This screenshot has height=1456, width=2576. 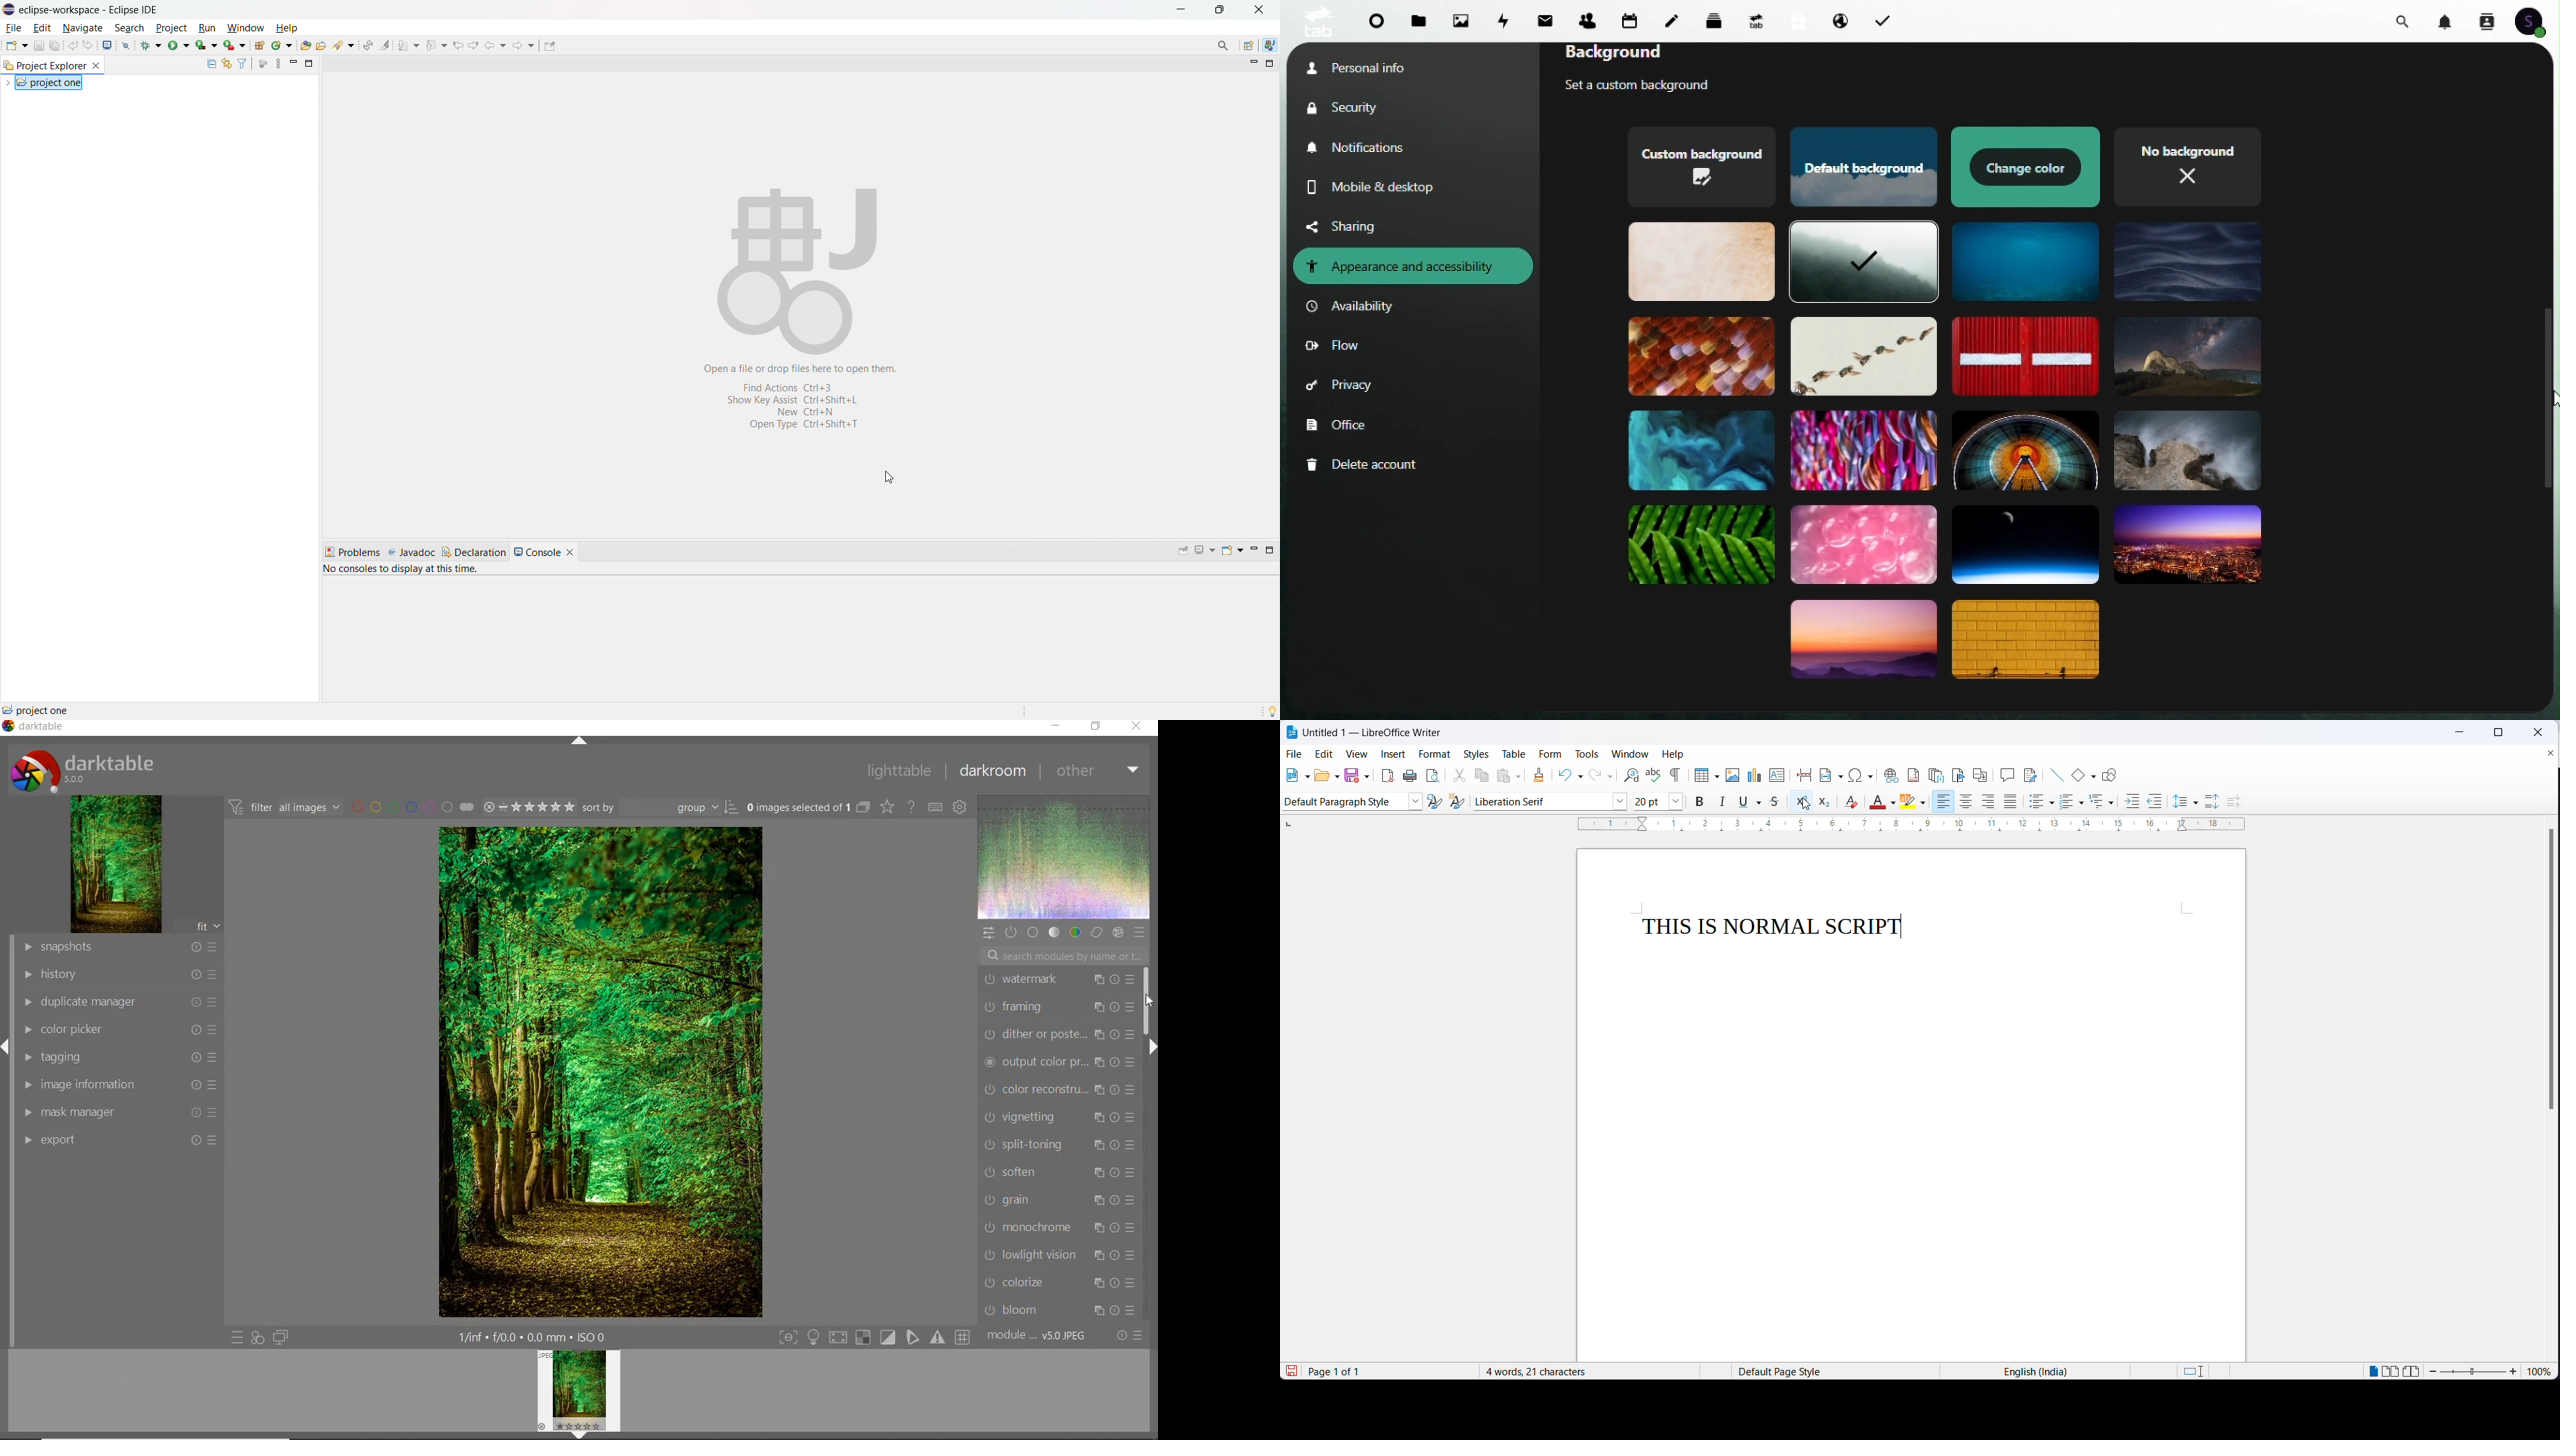 What do you see at coordinates (793, 387) in the screenshot?
I see `find actions ctrl+3` at bounding box center [793, 387].